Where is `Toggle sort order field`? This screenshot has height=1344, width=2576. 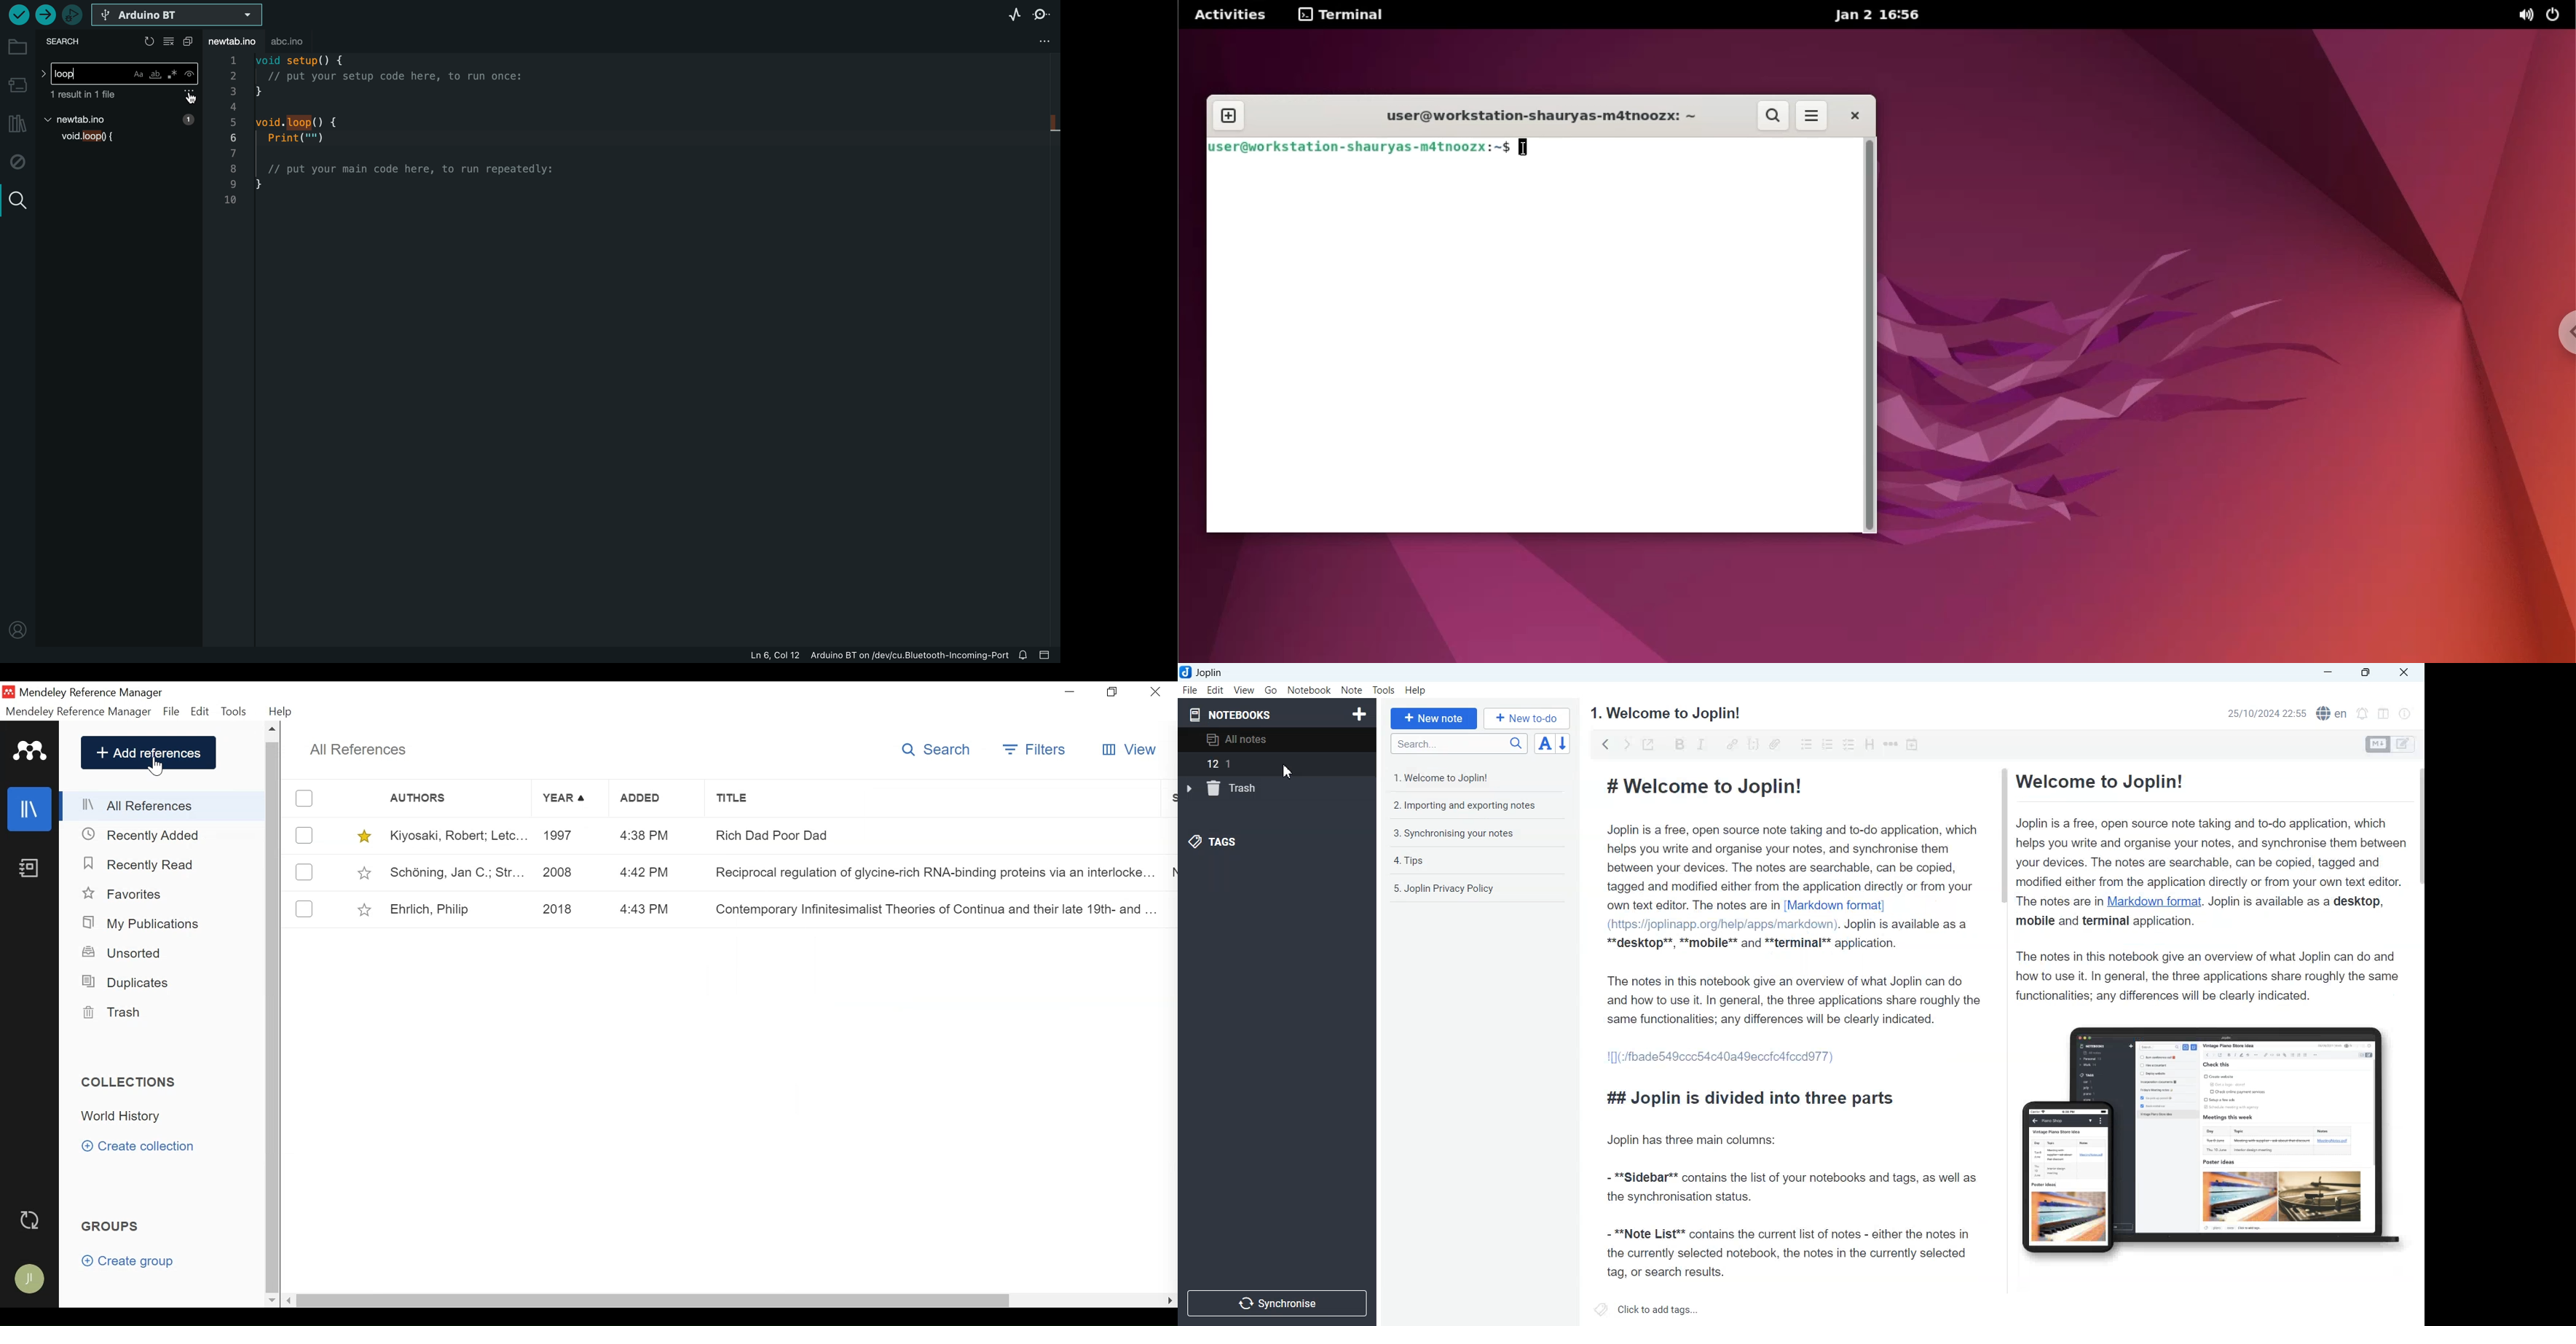
Toggle sort order field is located at coordinates (1545, 743).